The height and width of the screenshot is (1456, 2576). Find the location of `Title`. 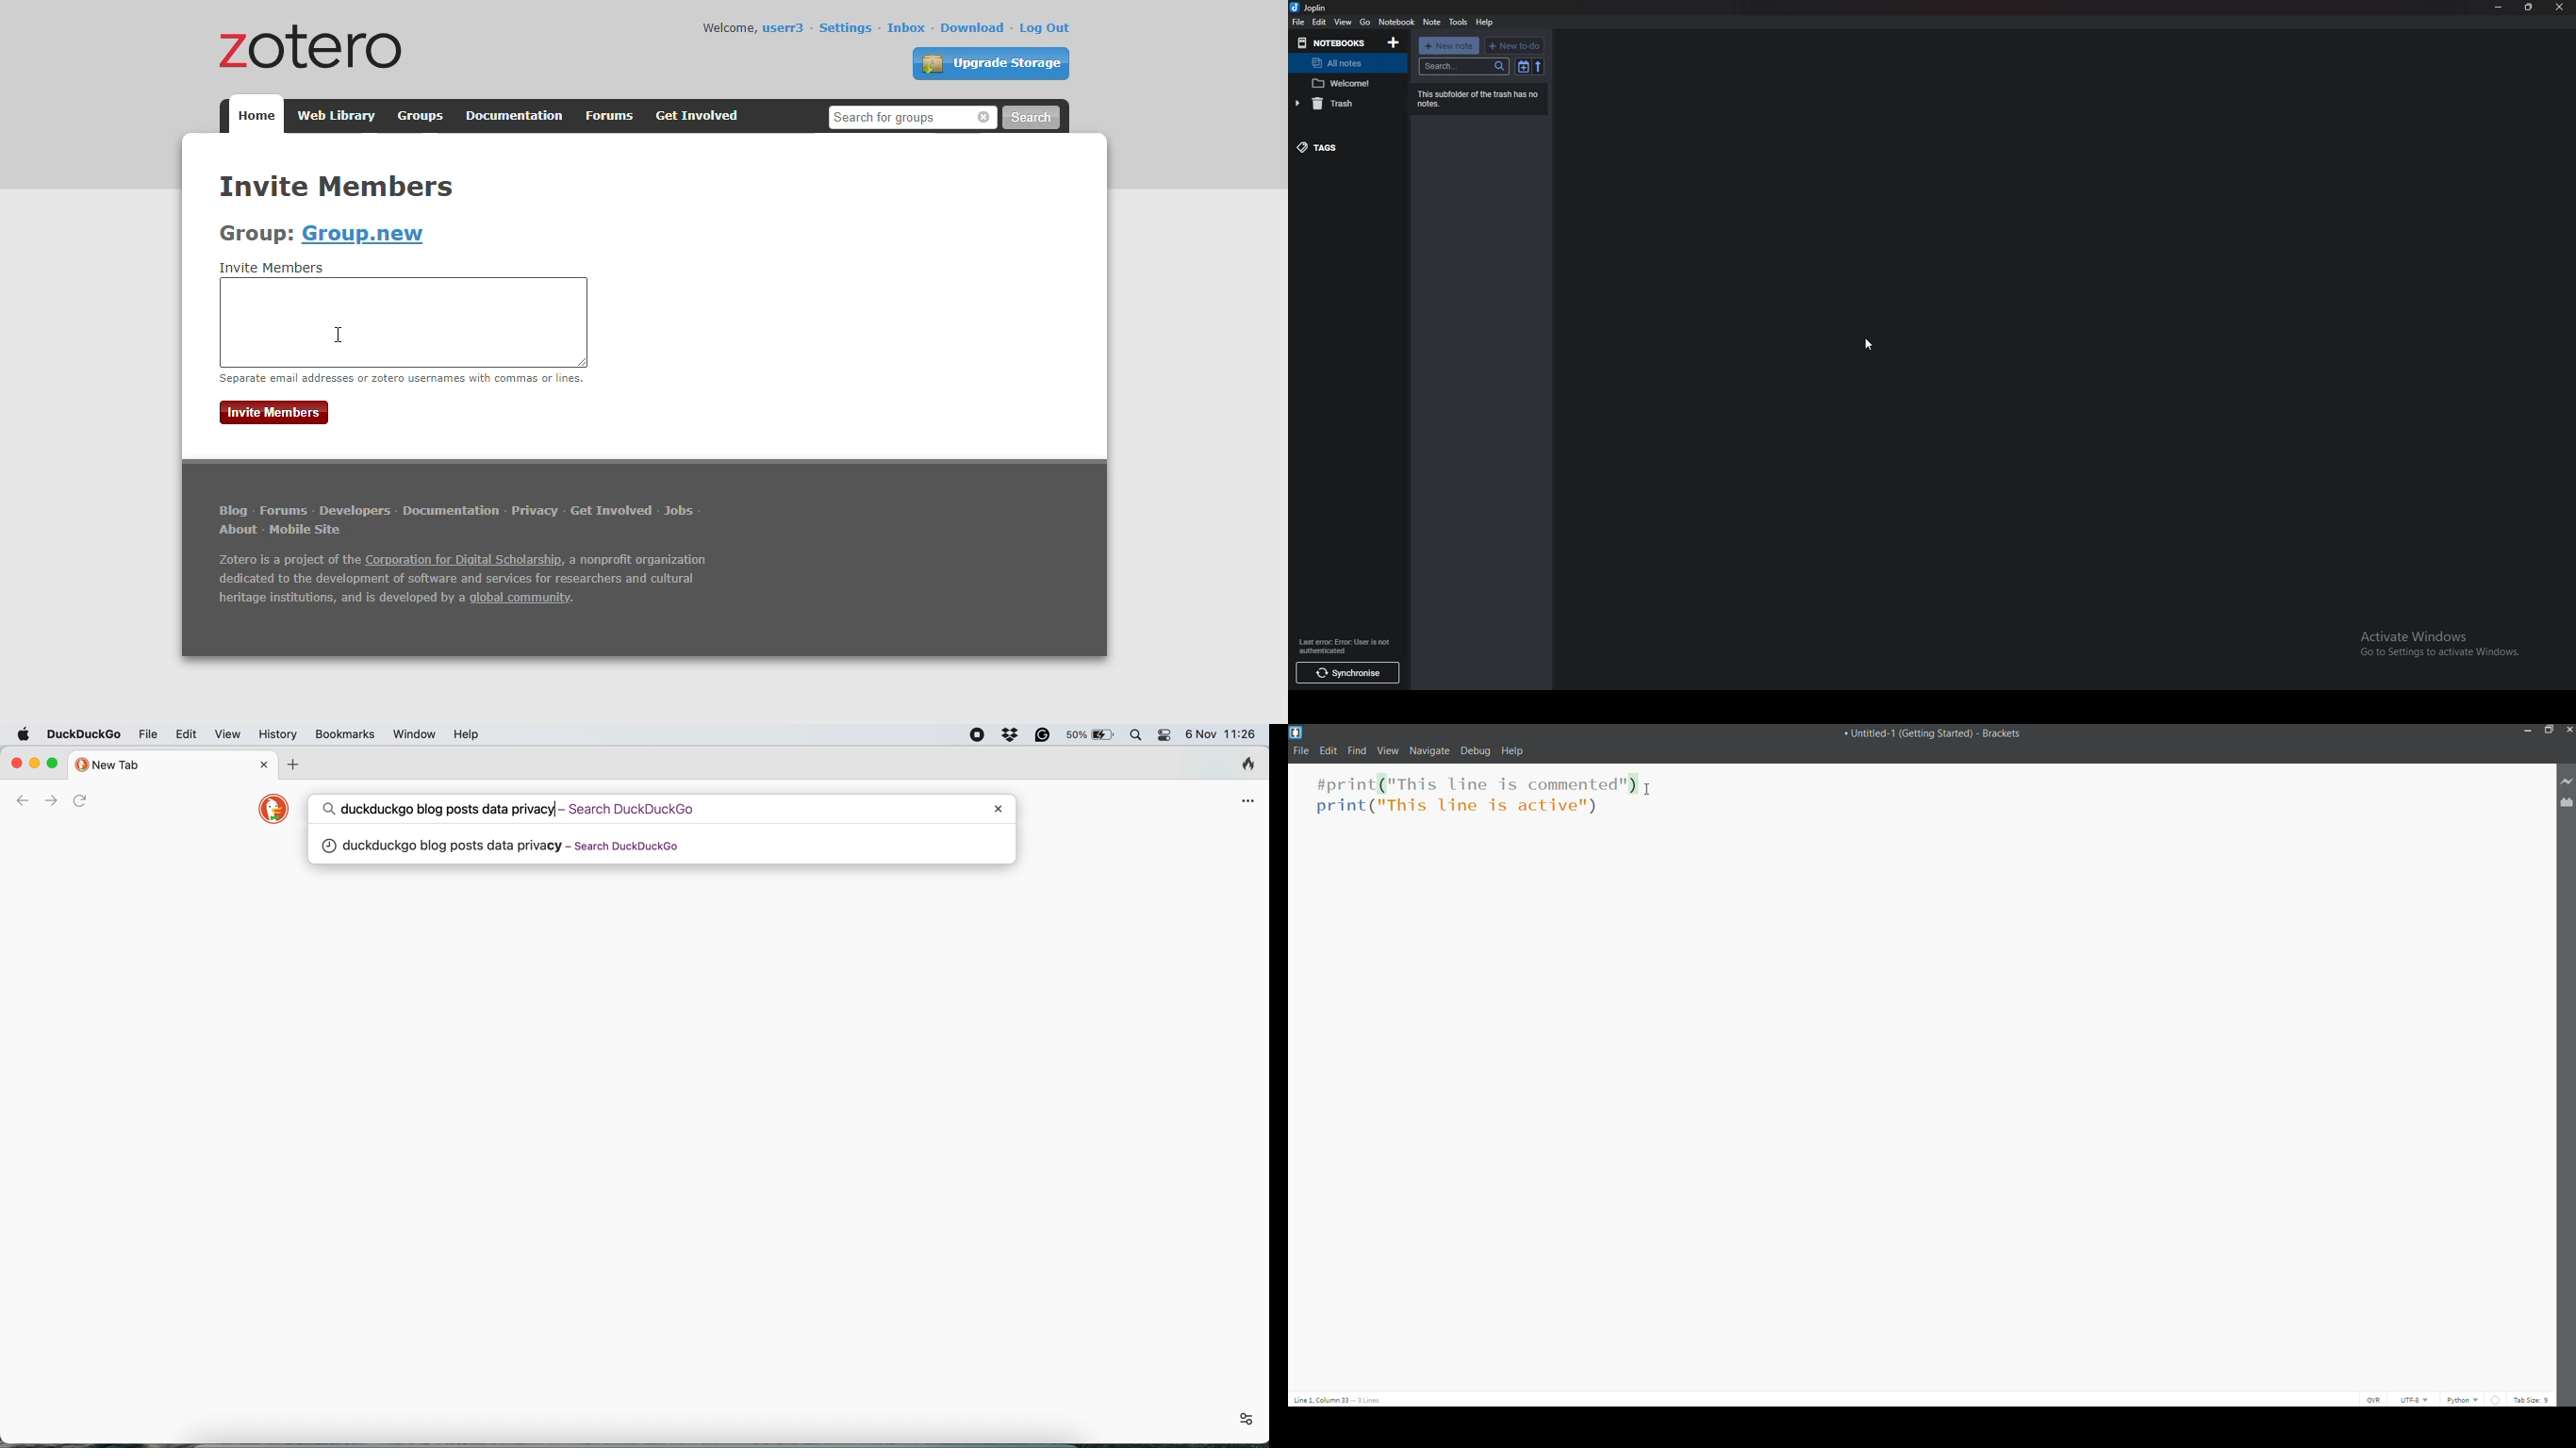

Title is located at coordinates (1941, 734).